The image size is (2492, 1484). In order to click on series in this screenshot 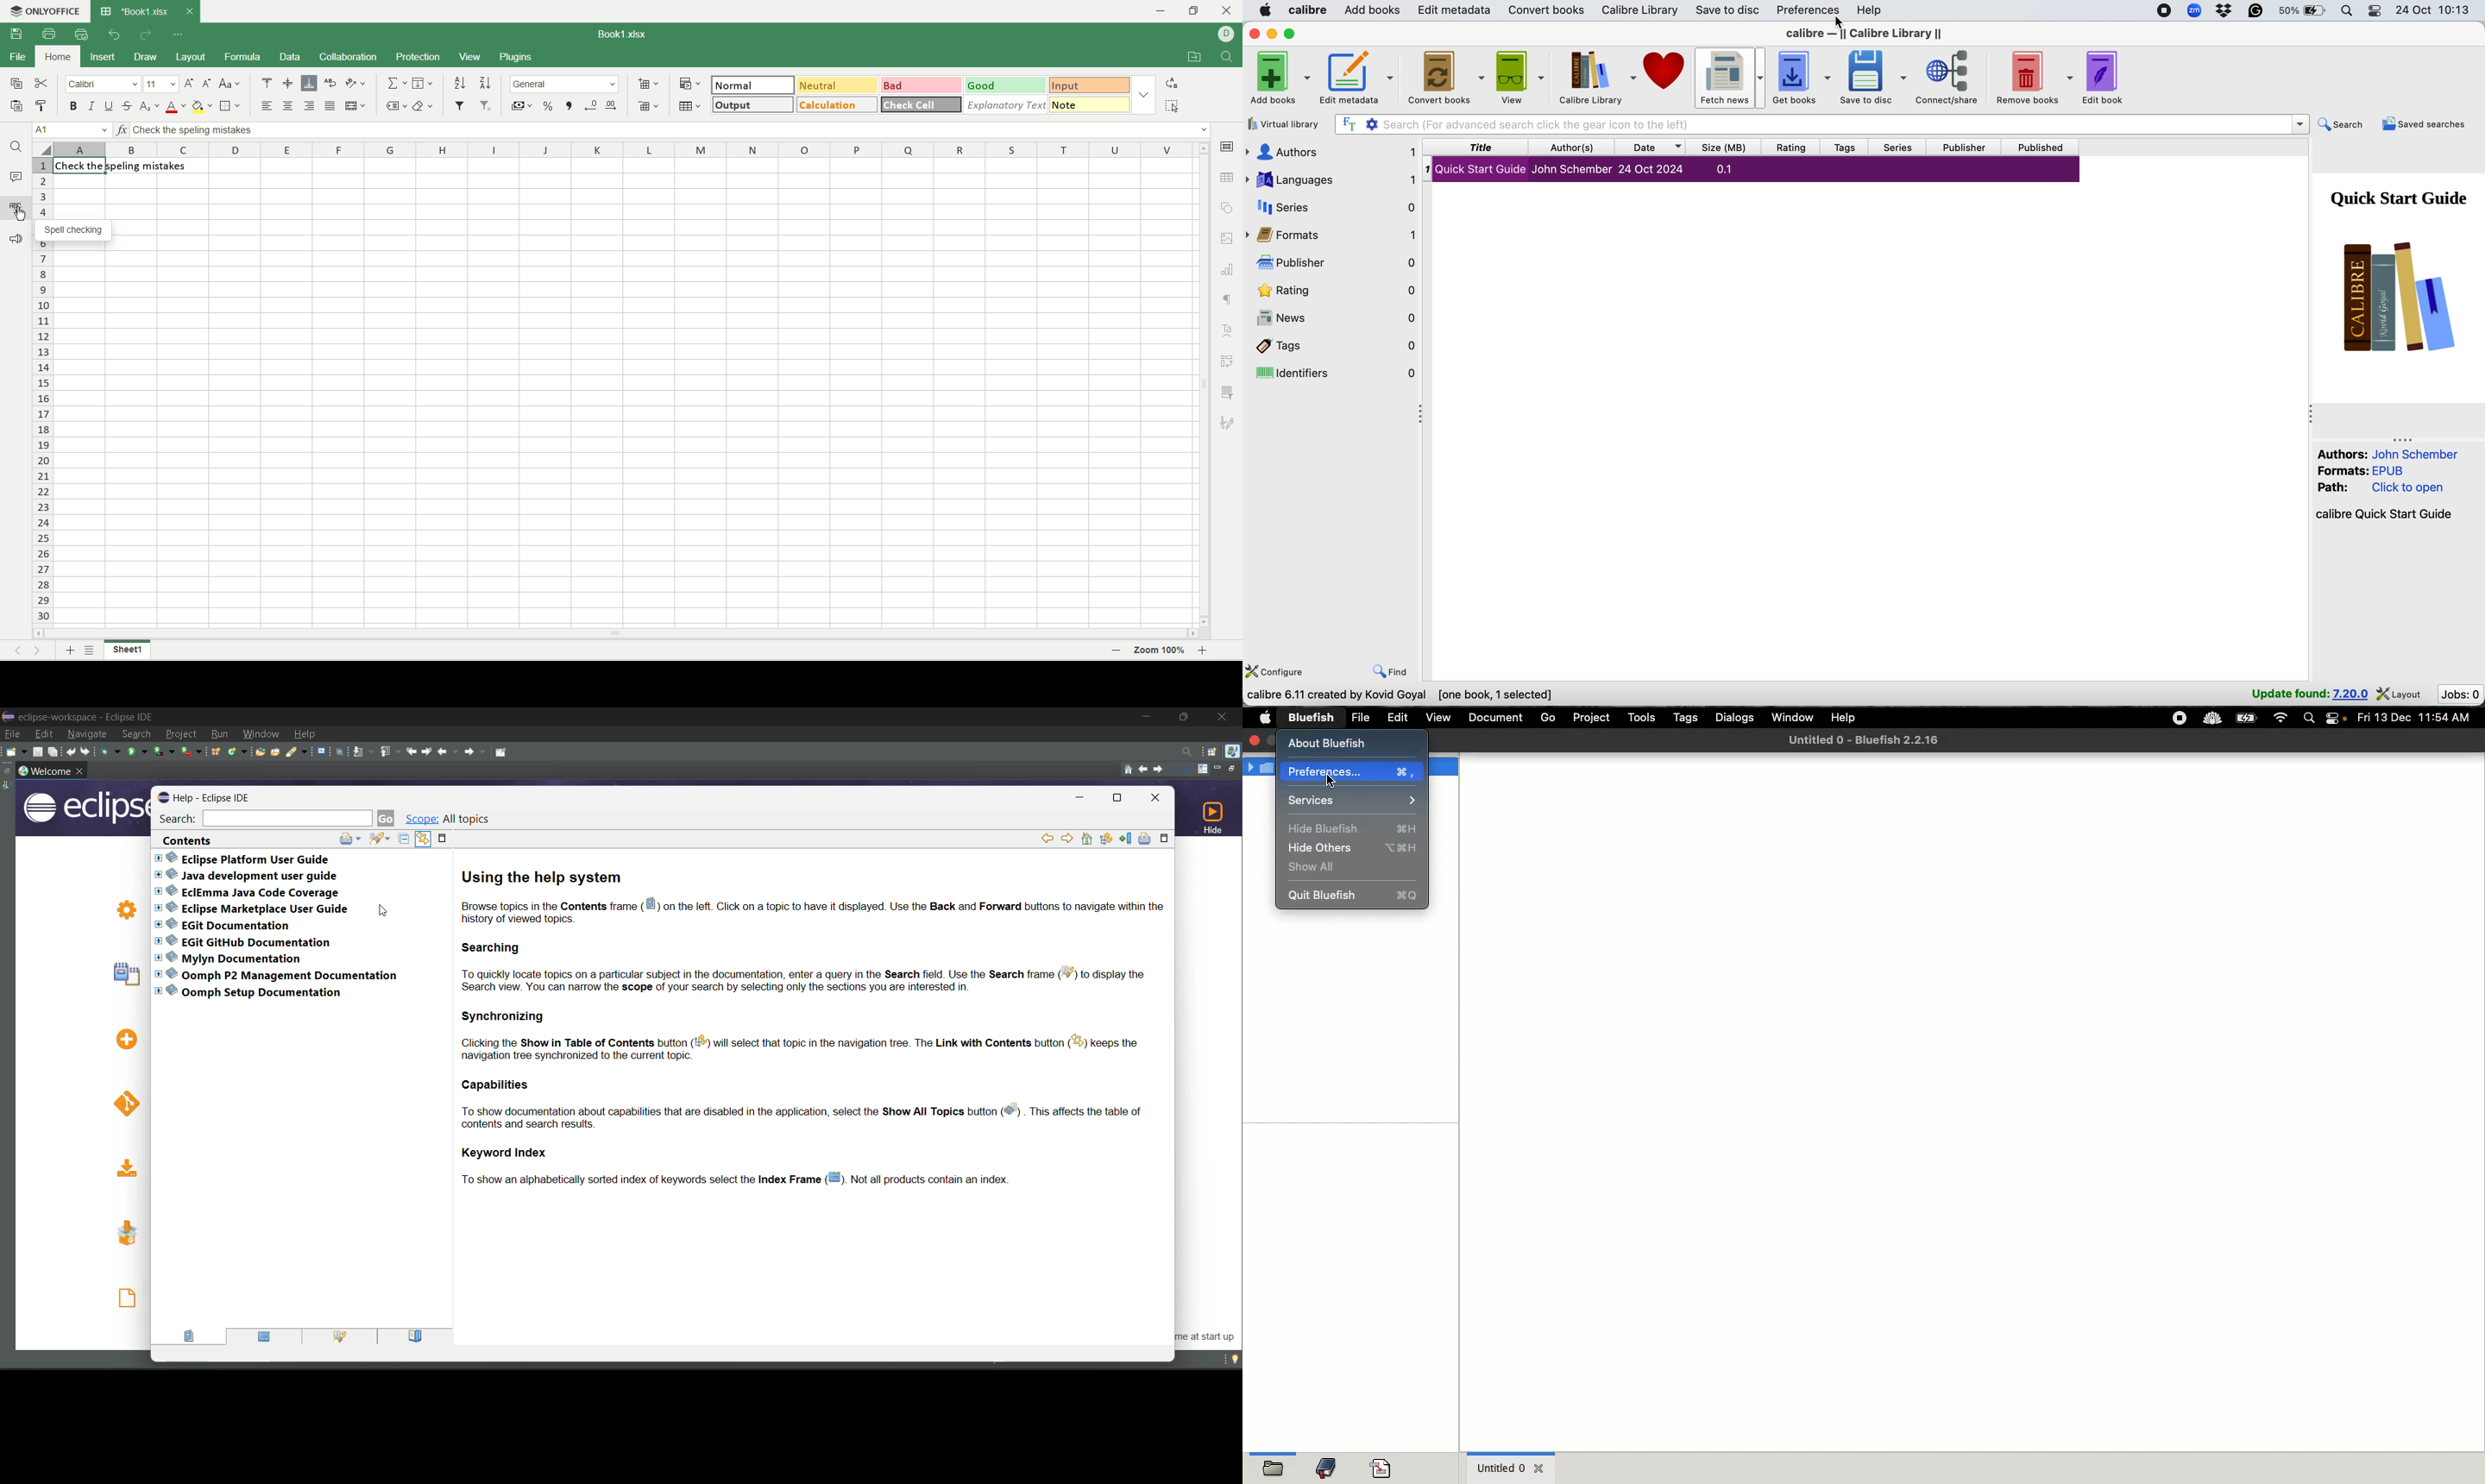, I will do `click(1901, 147)`.